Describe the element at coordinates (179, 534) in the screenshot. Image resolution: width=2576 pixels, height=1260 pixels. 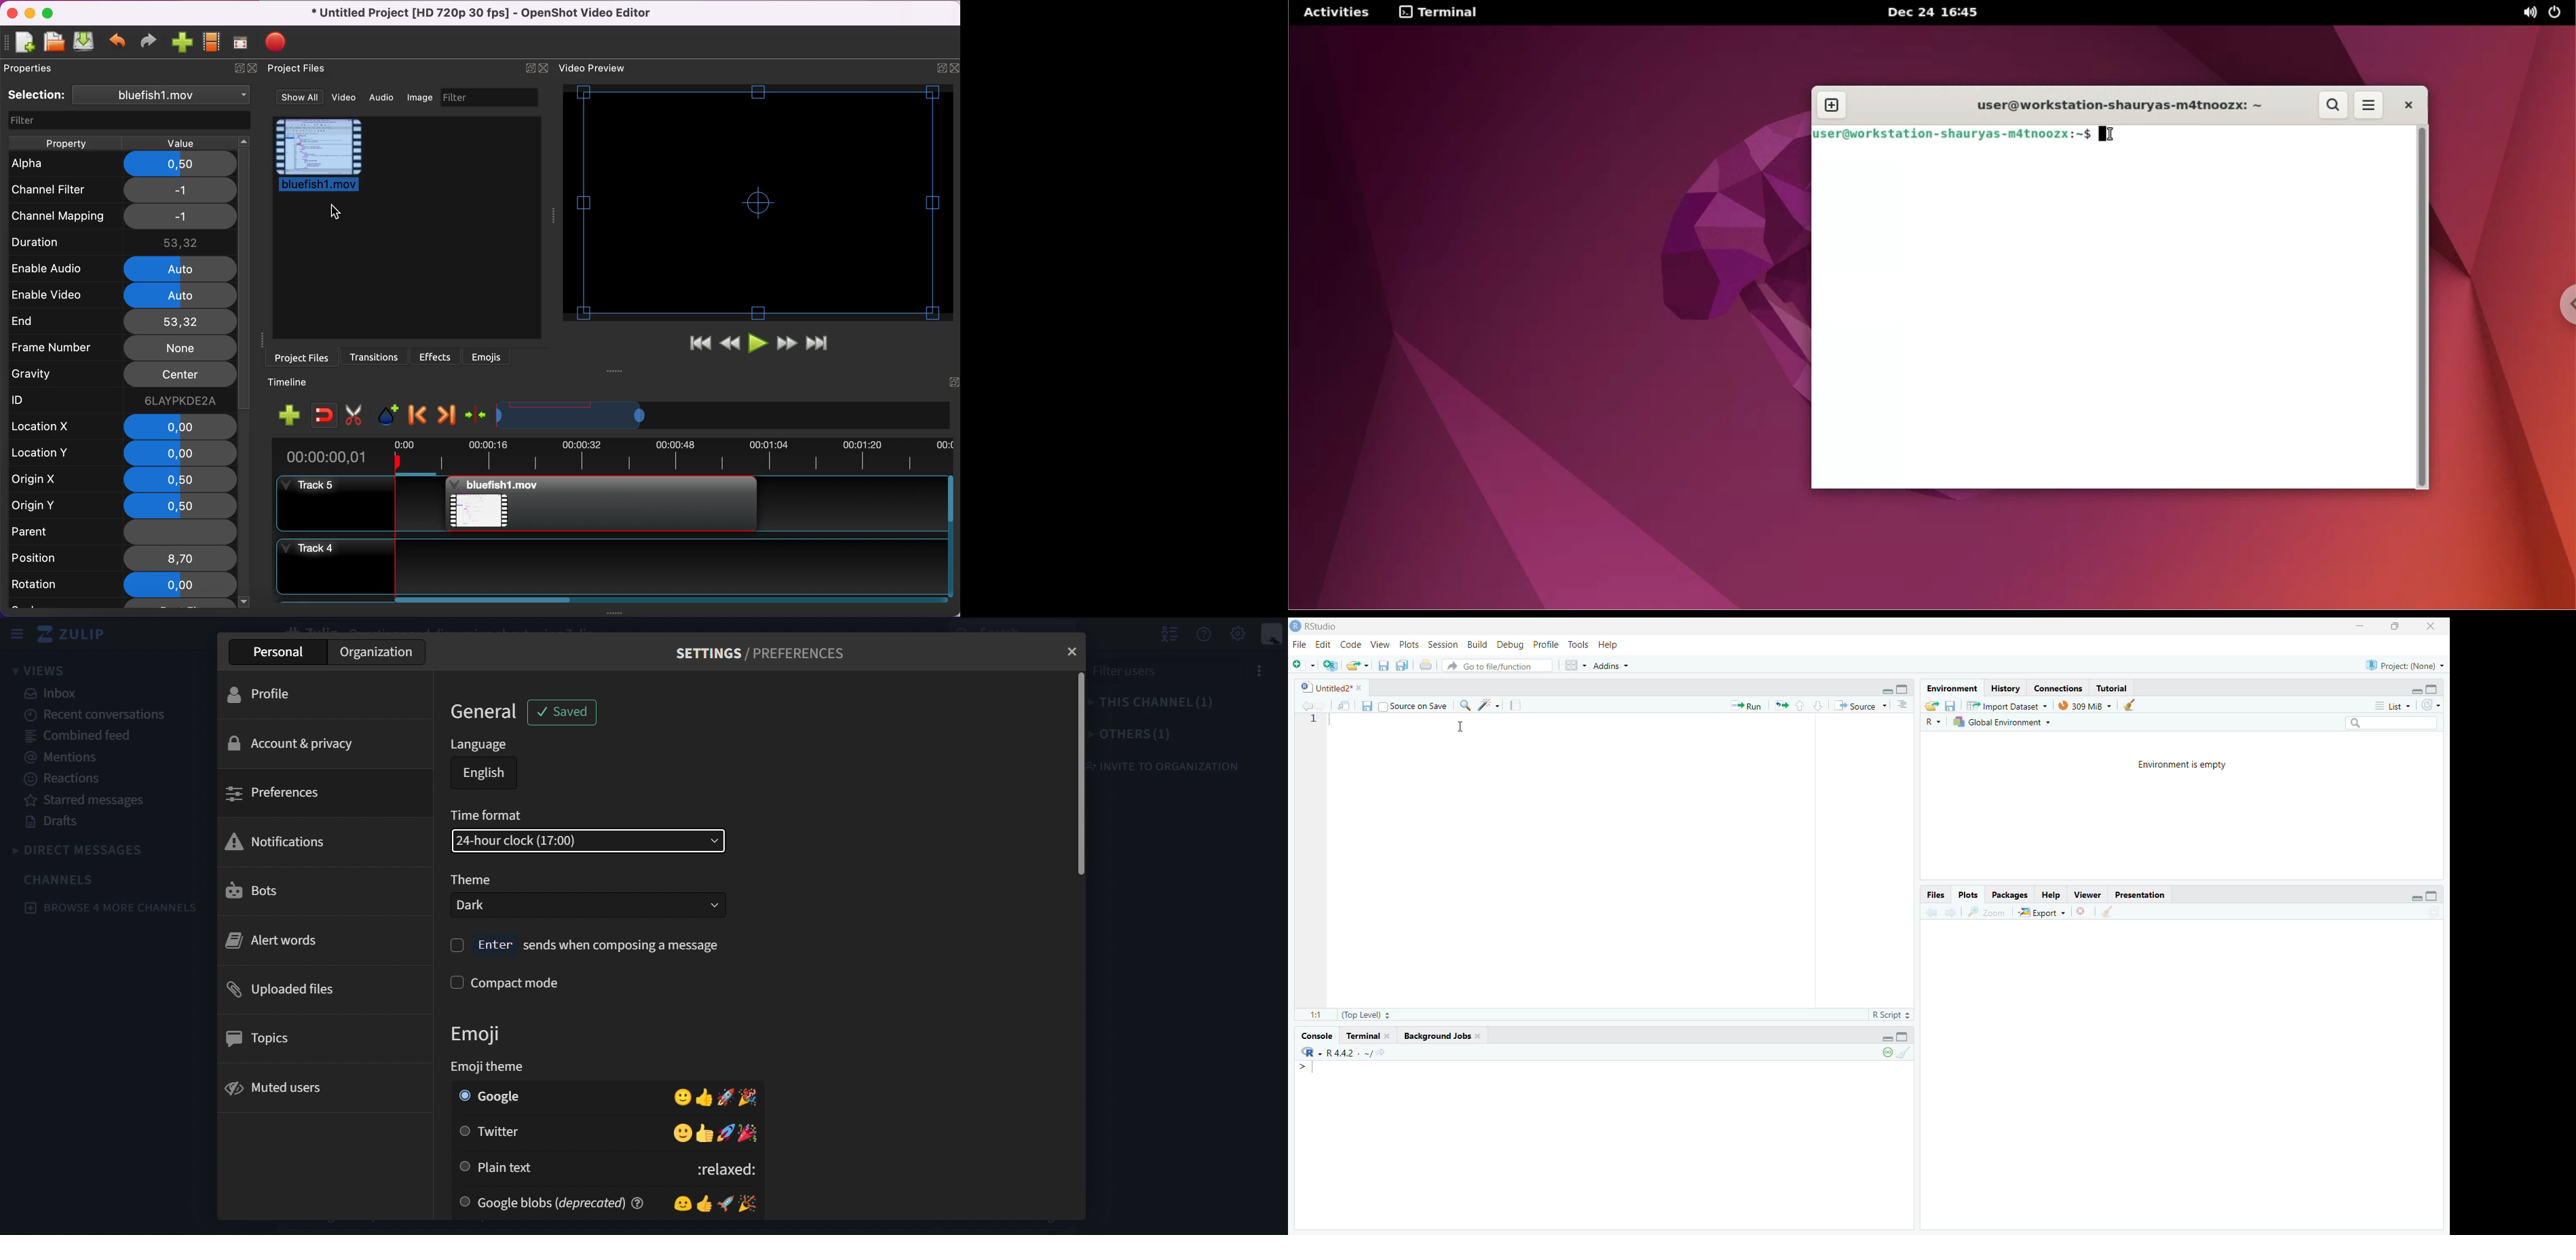
I see `none` at that location.